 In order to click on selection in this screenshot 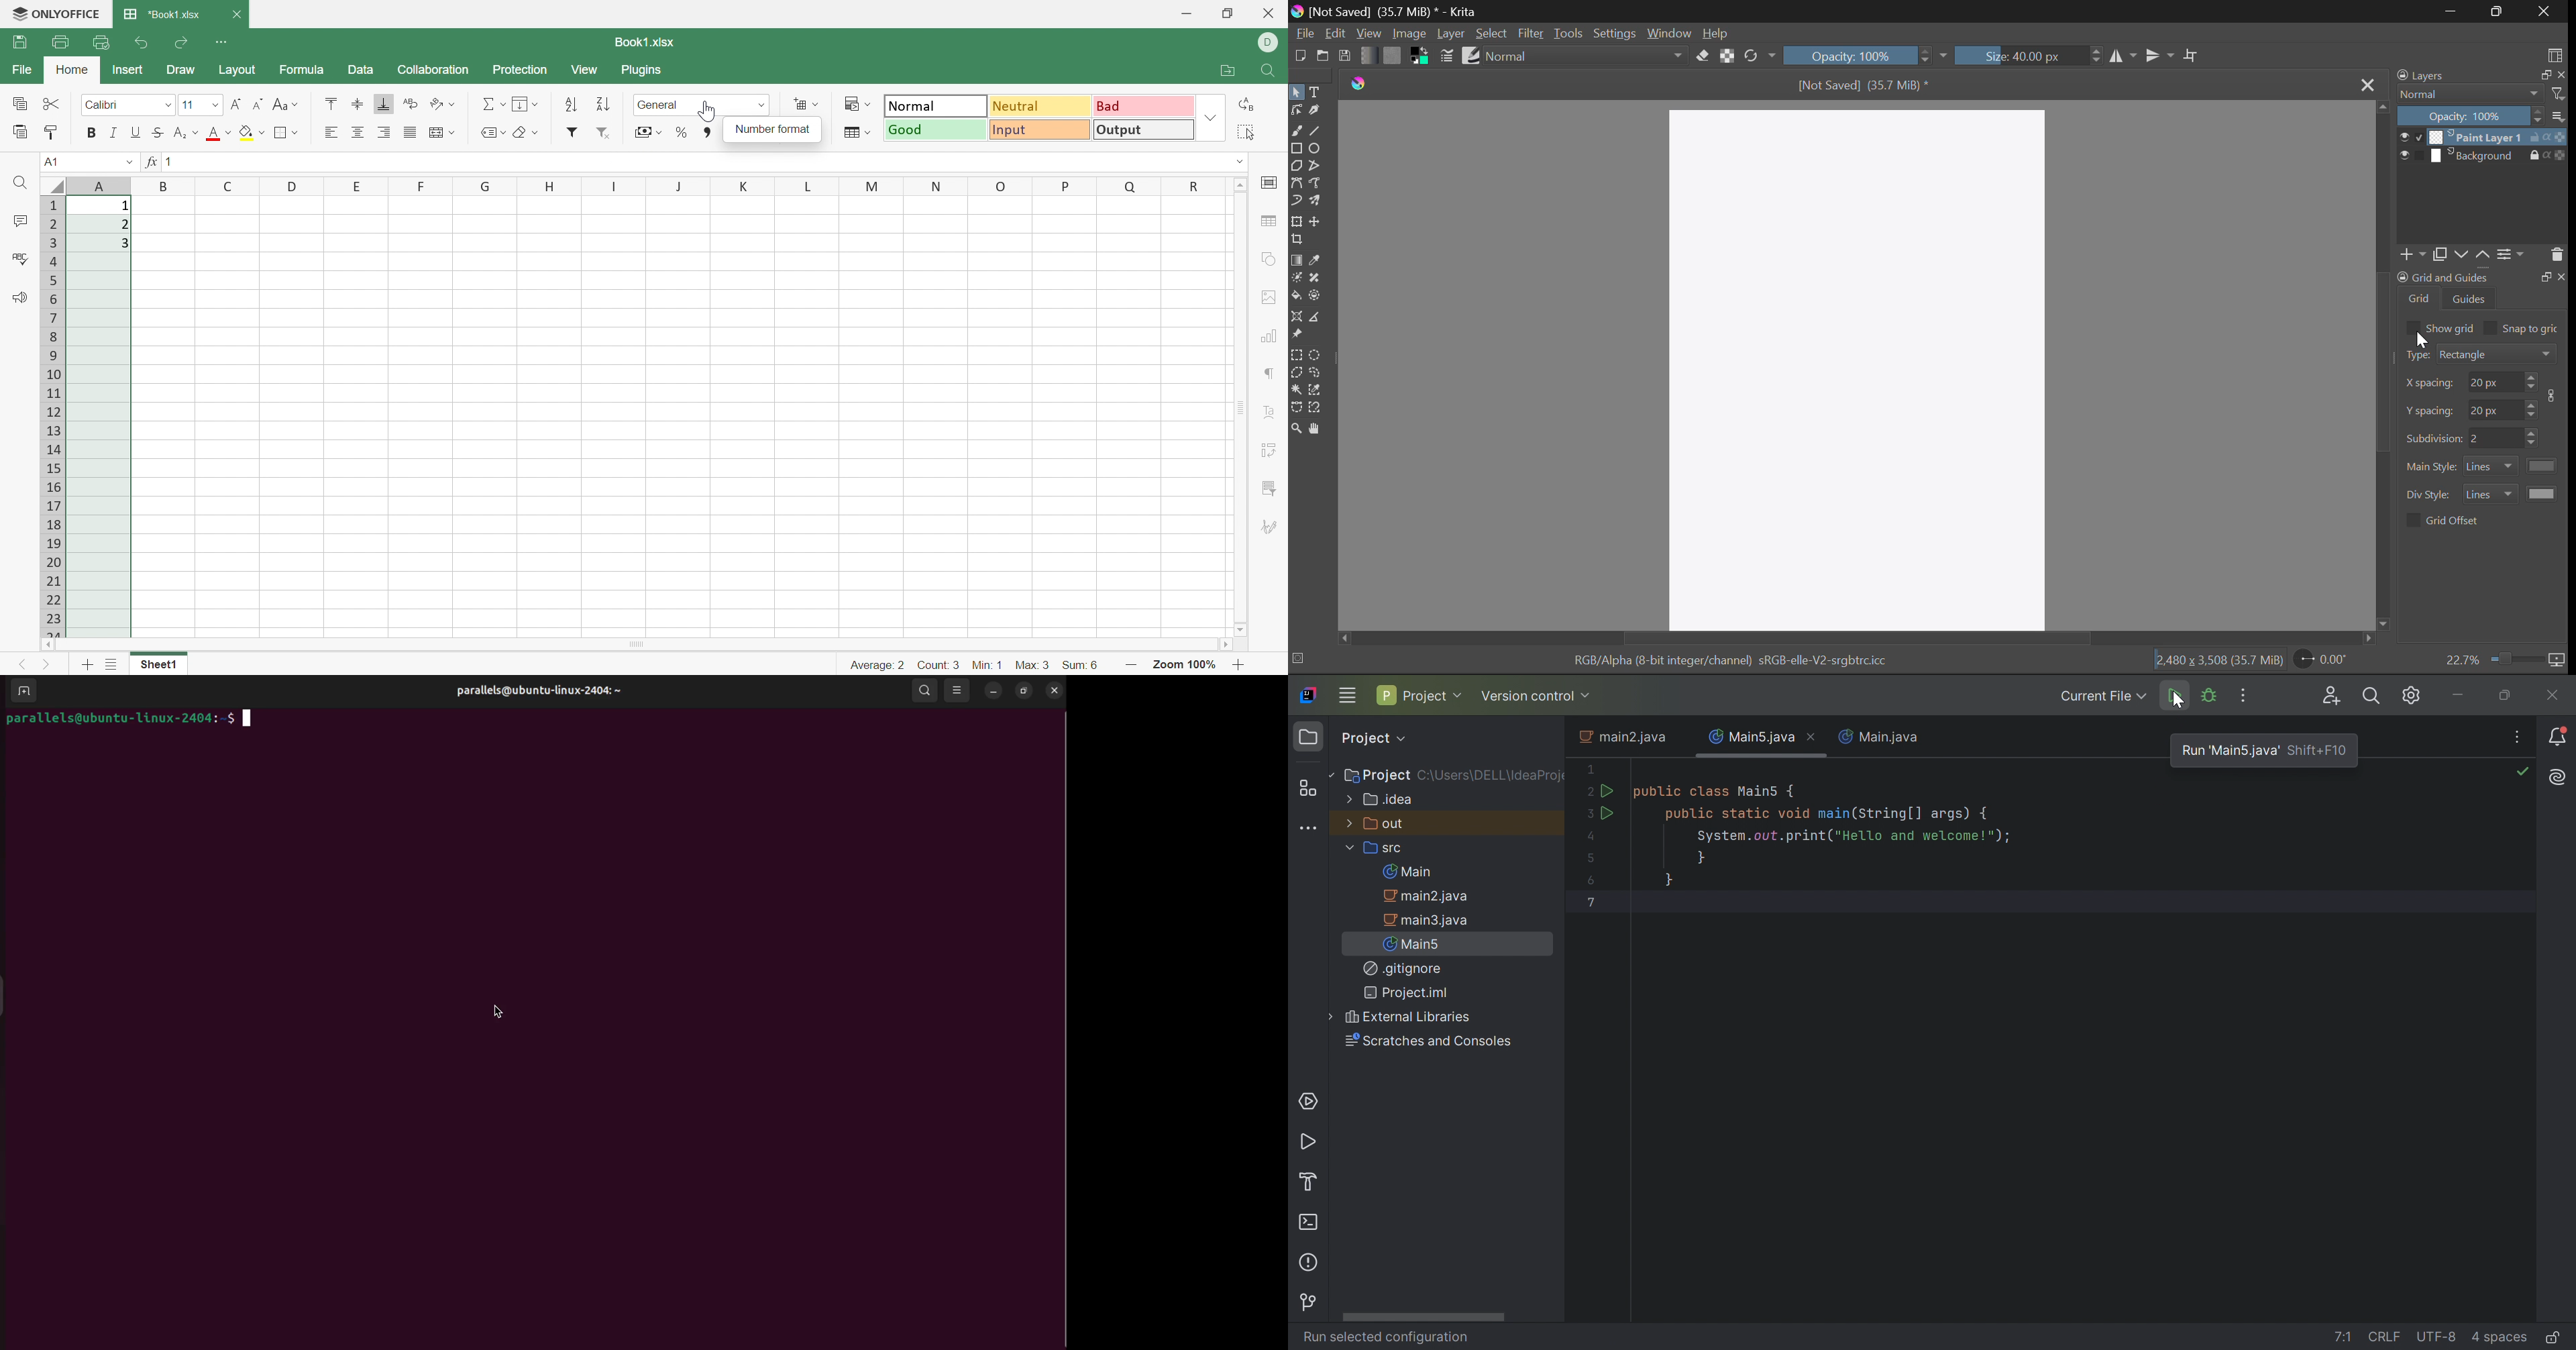, I will do `click(1301, 658)`.